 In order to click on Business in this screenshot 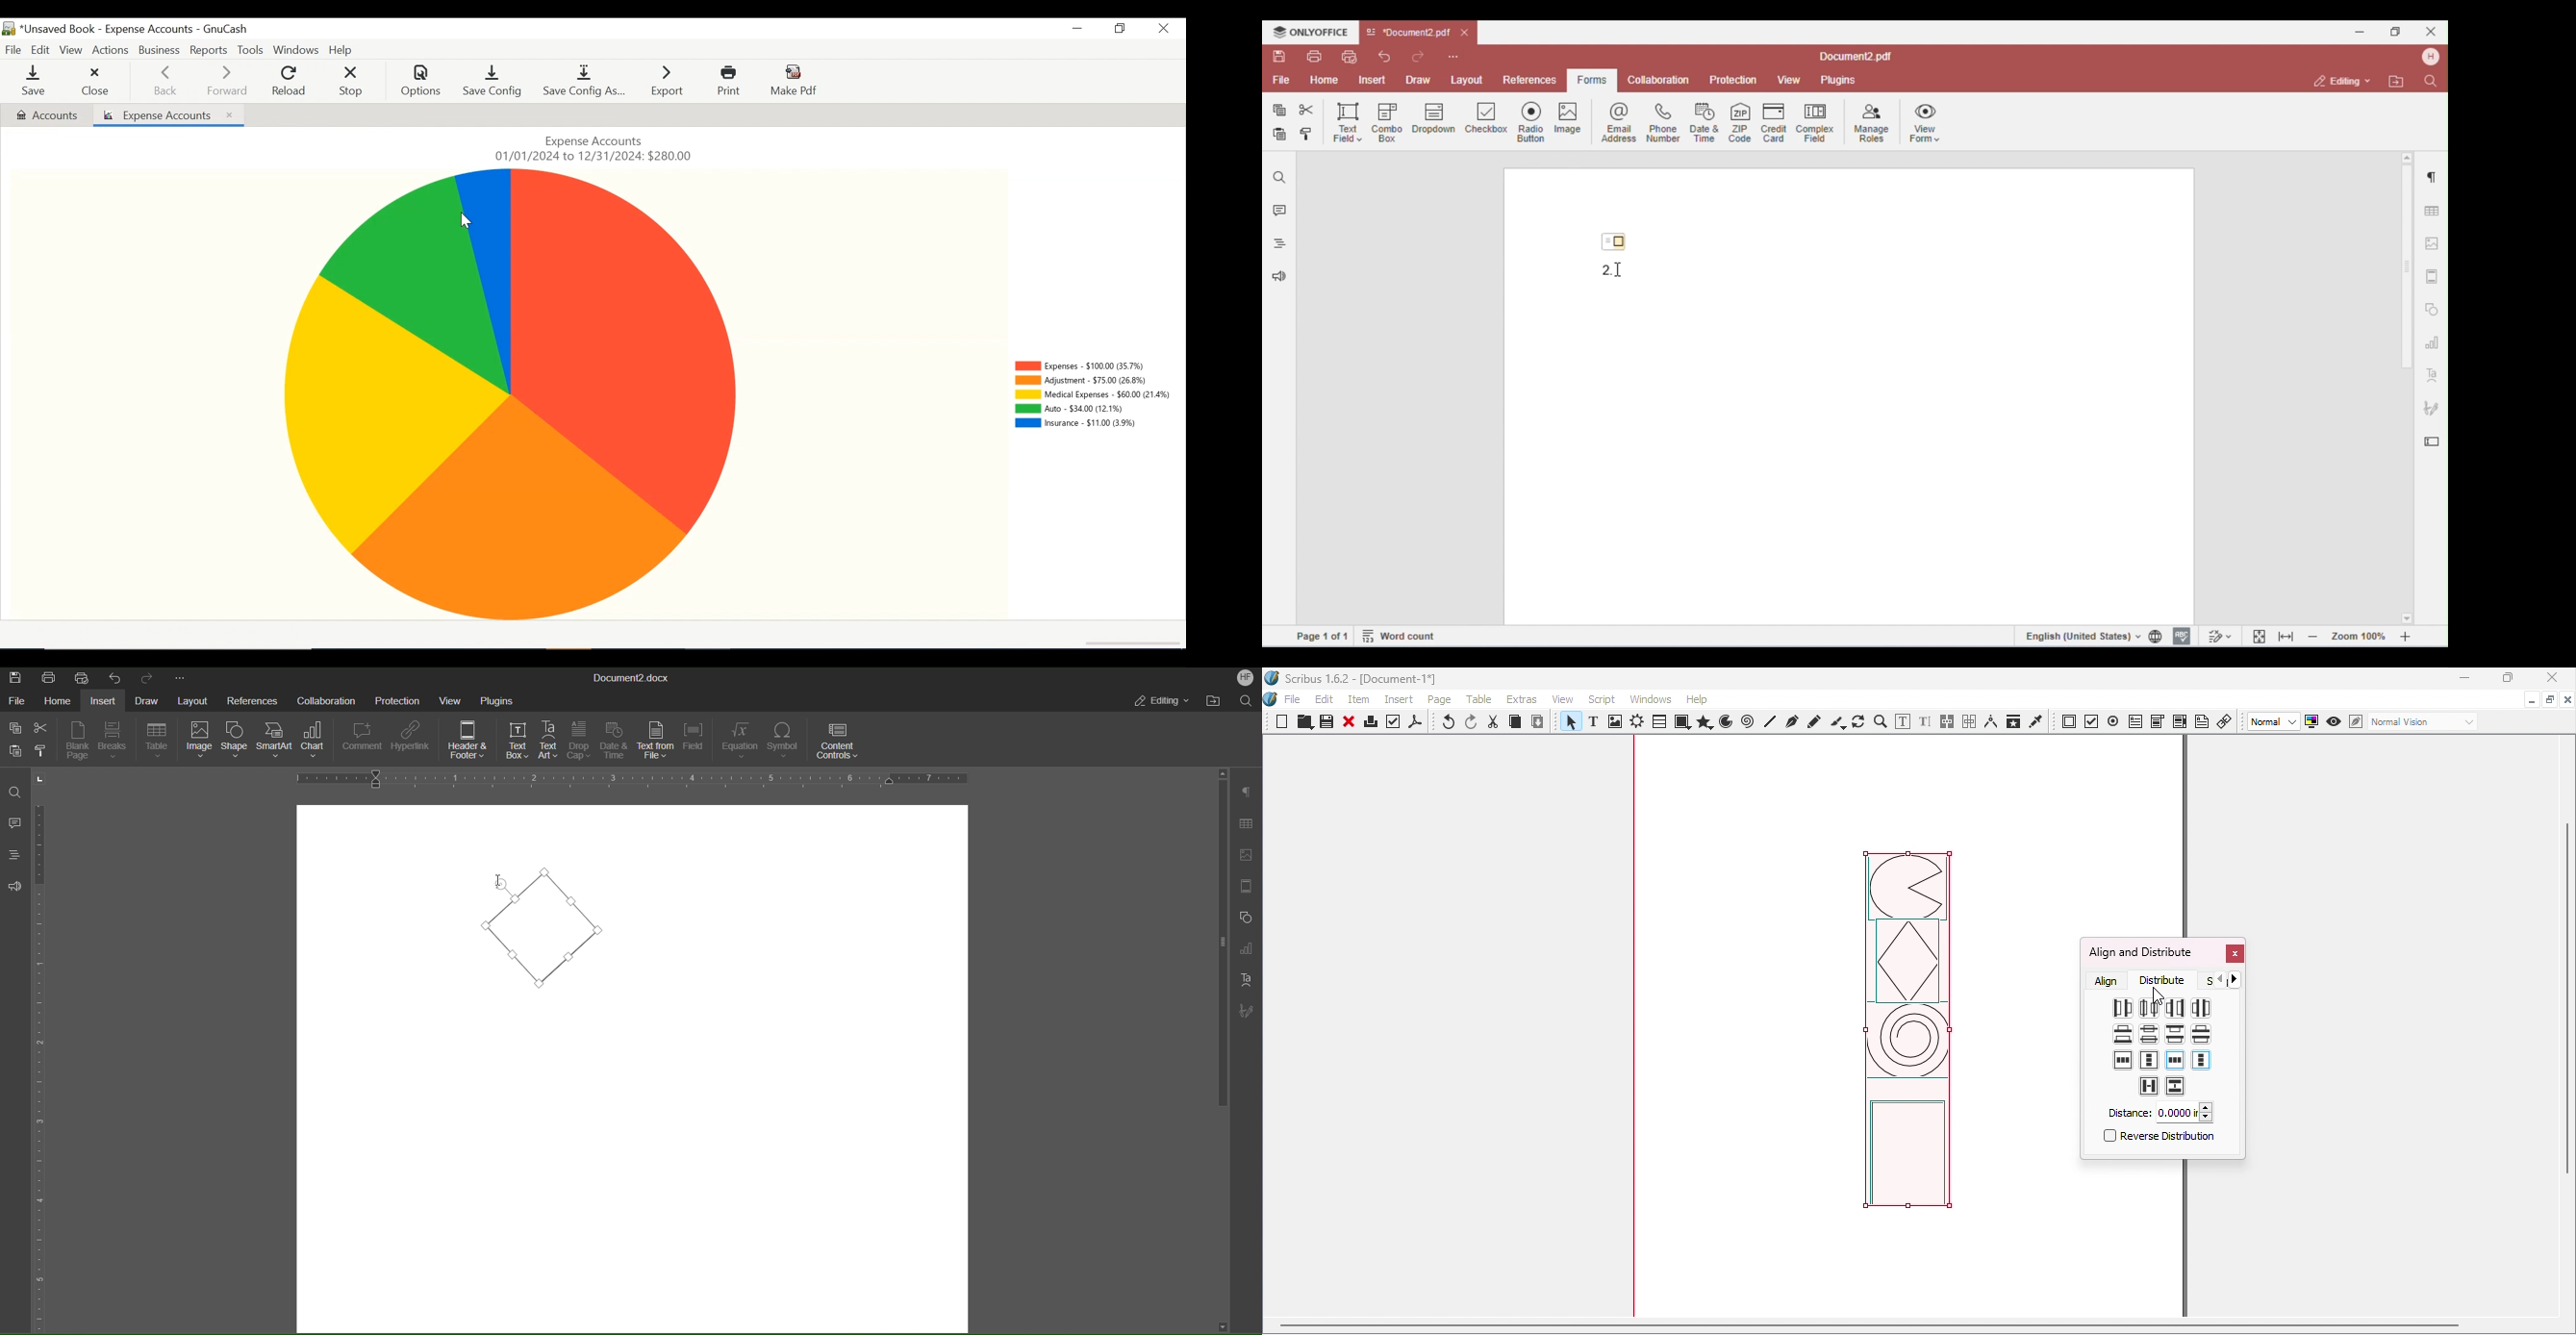, I will do `click(160, 48)`.